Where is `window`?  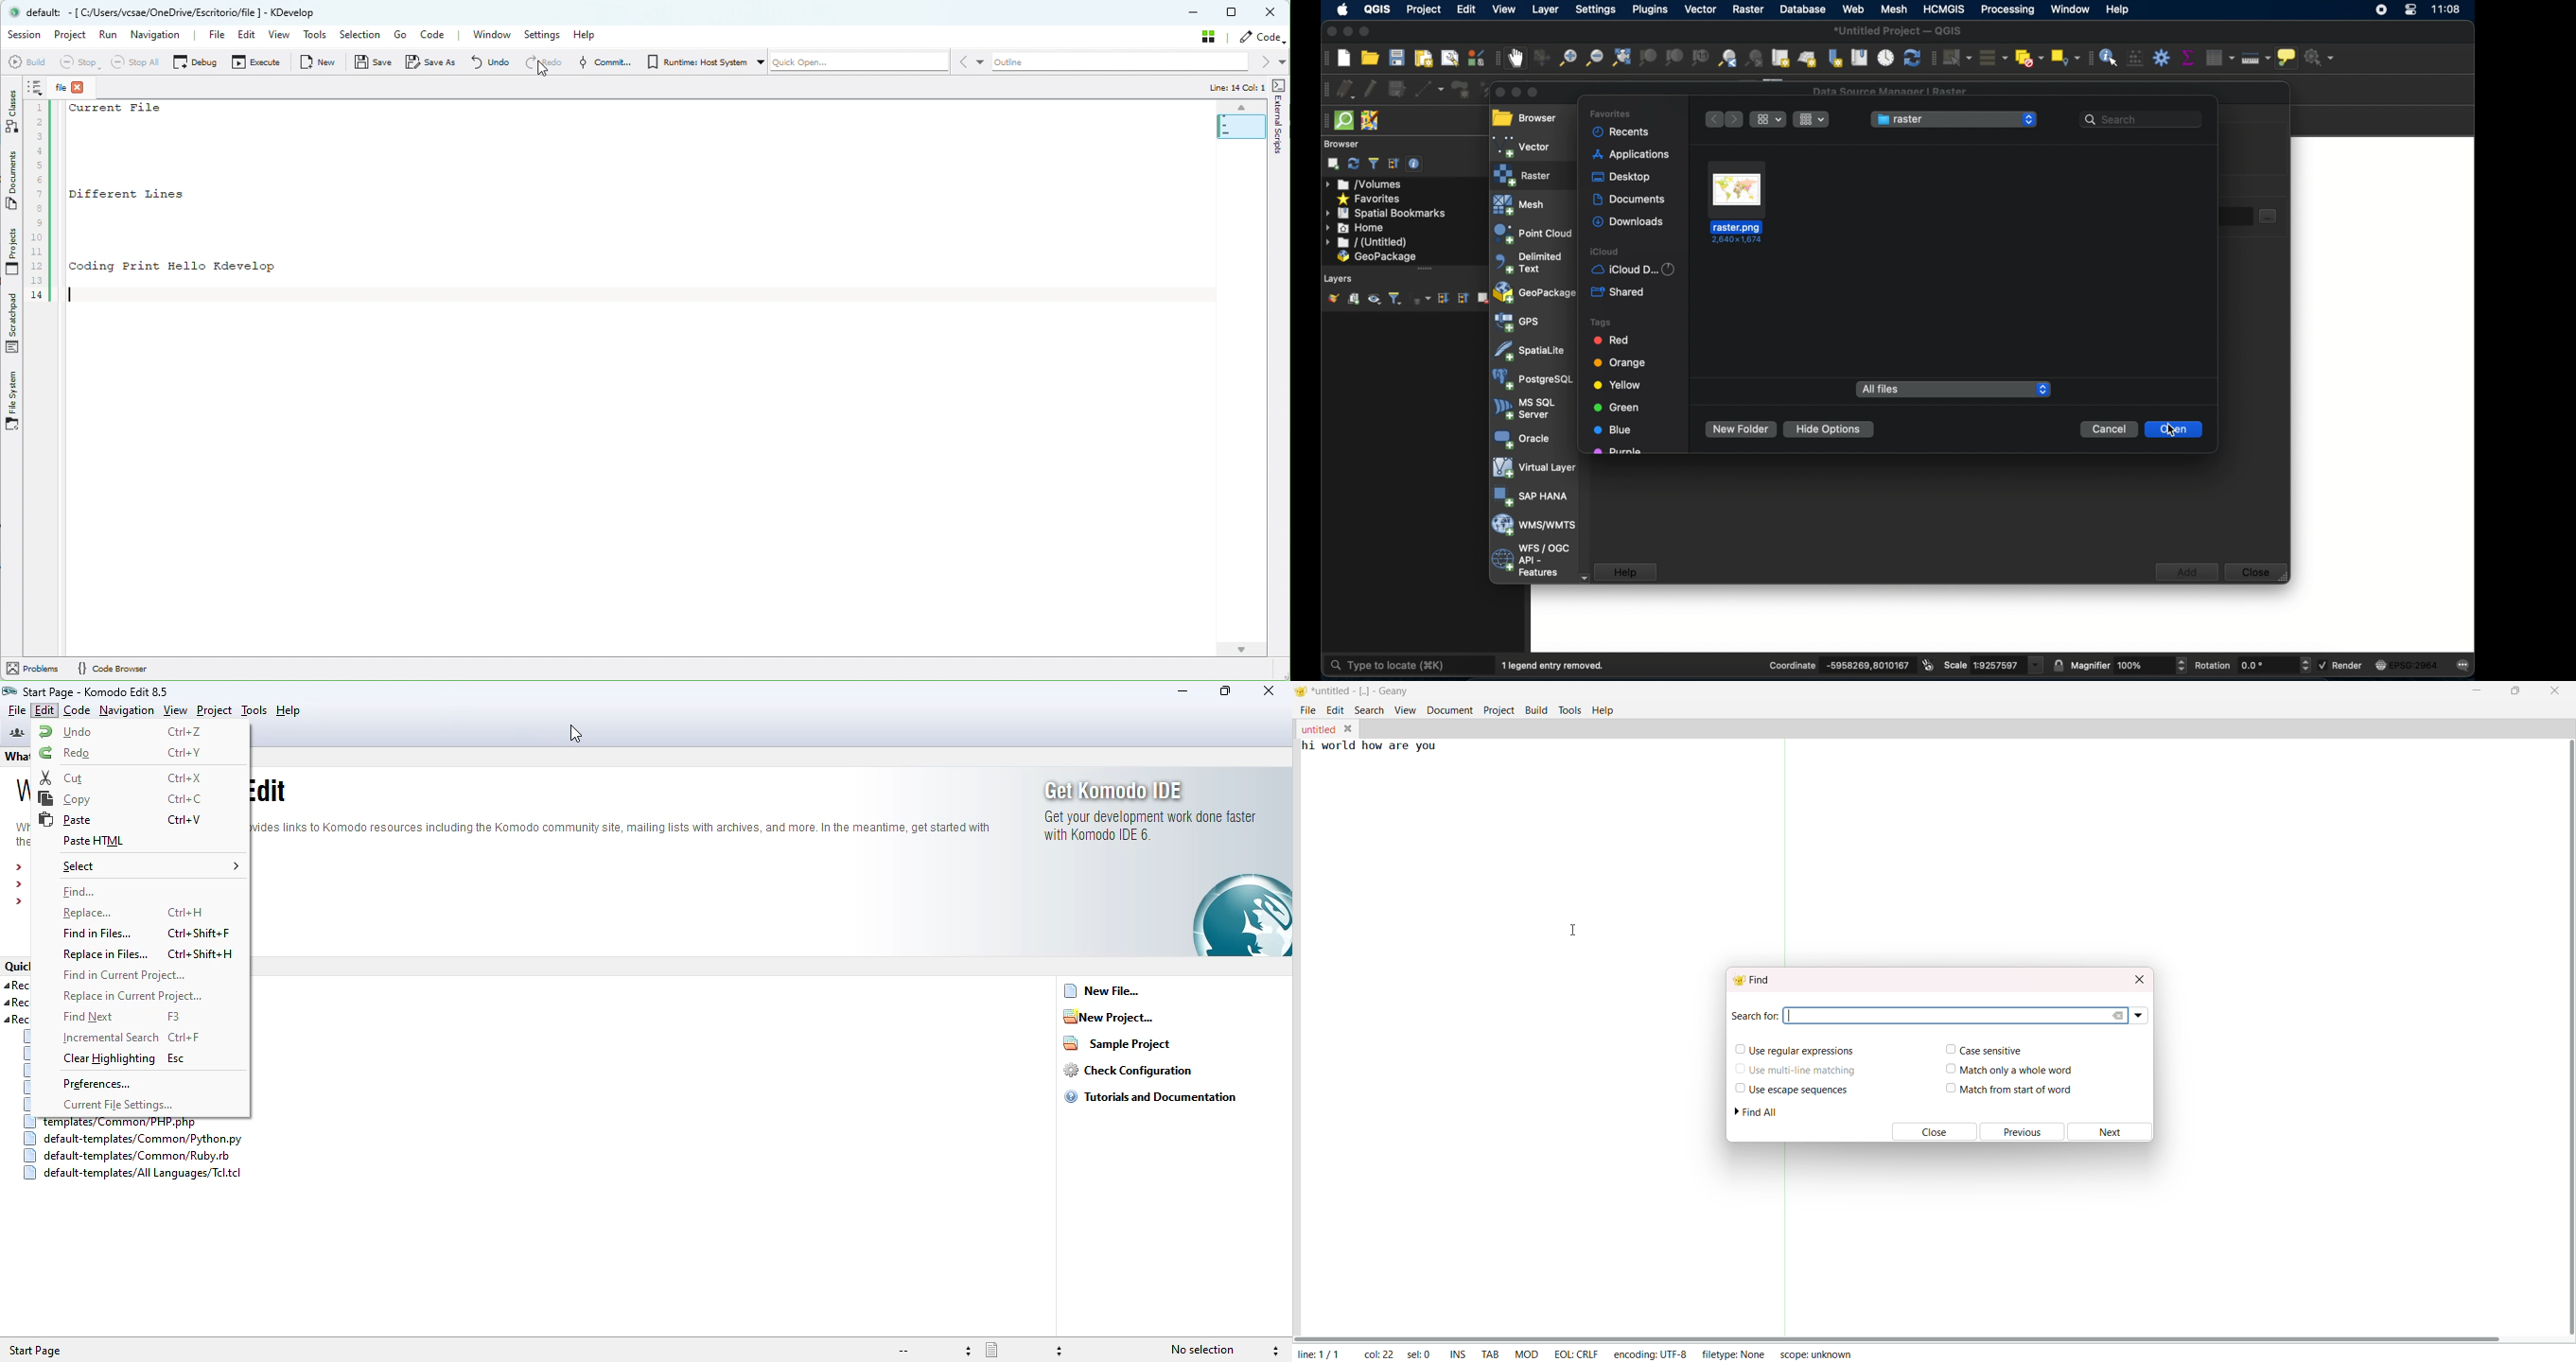
window is located at coordinates (2069, 9).